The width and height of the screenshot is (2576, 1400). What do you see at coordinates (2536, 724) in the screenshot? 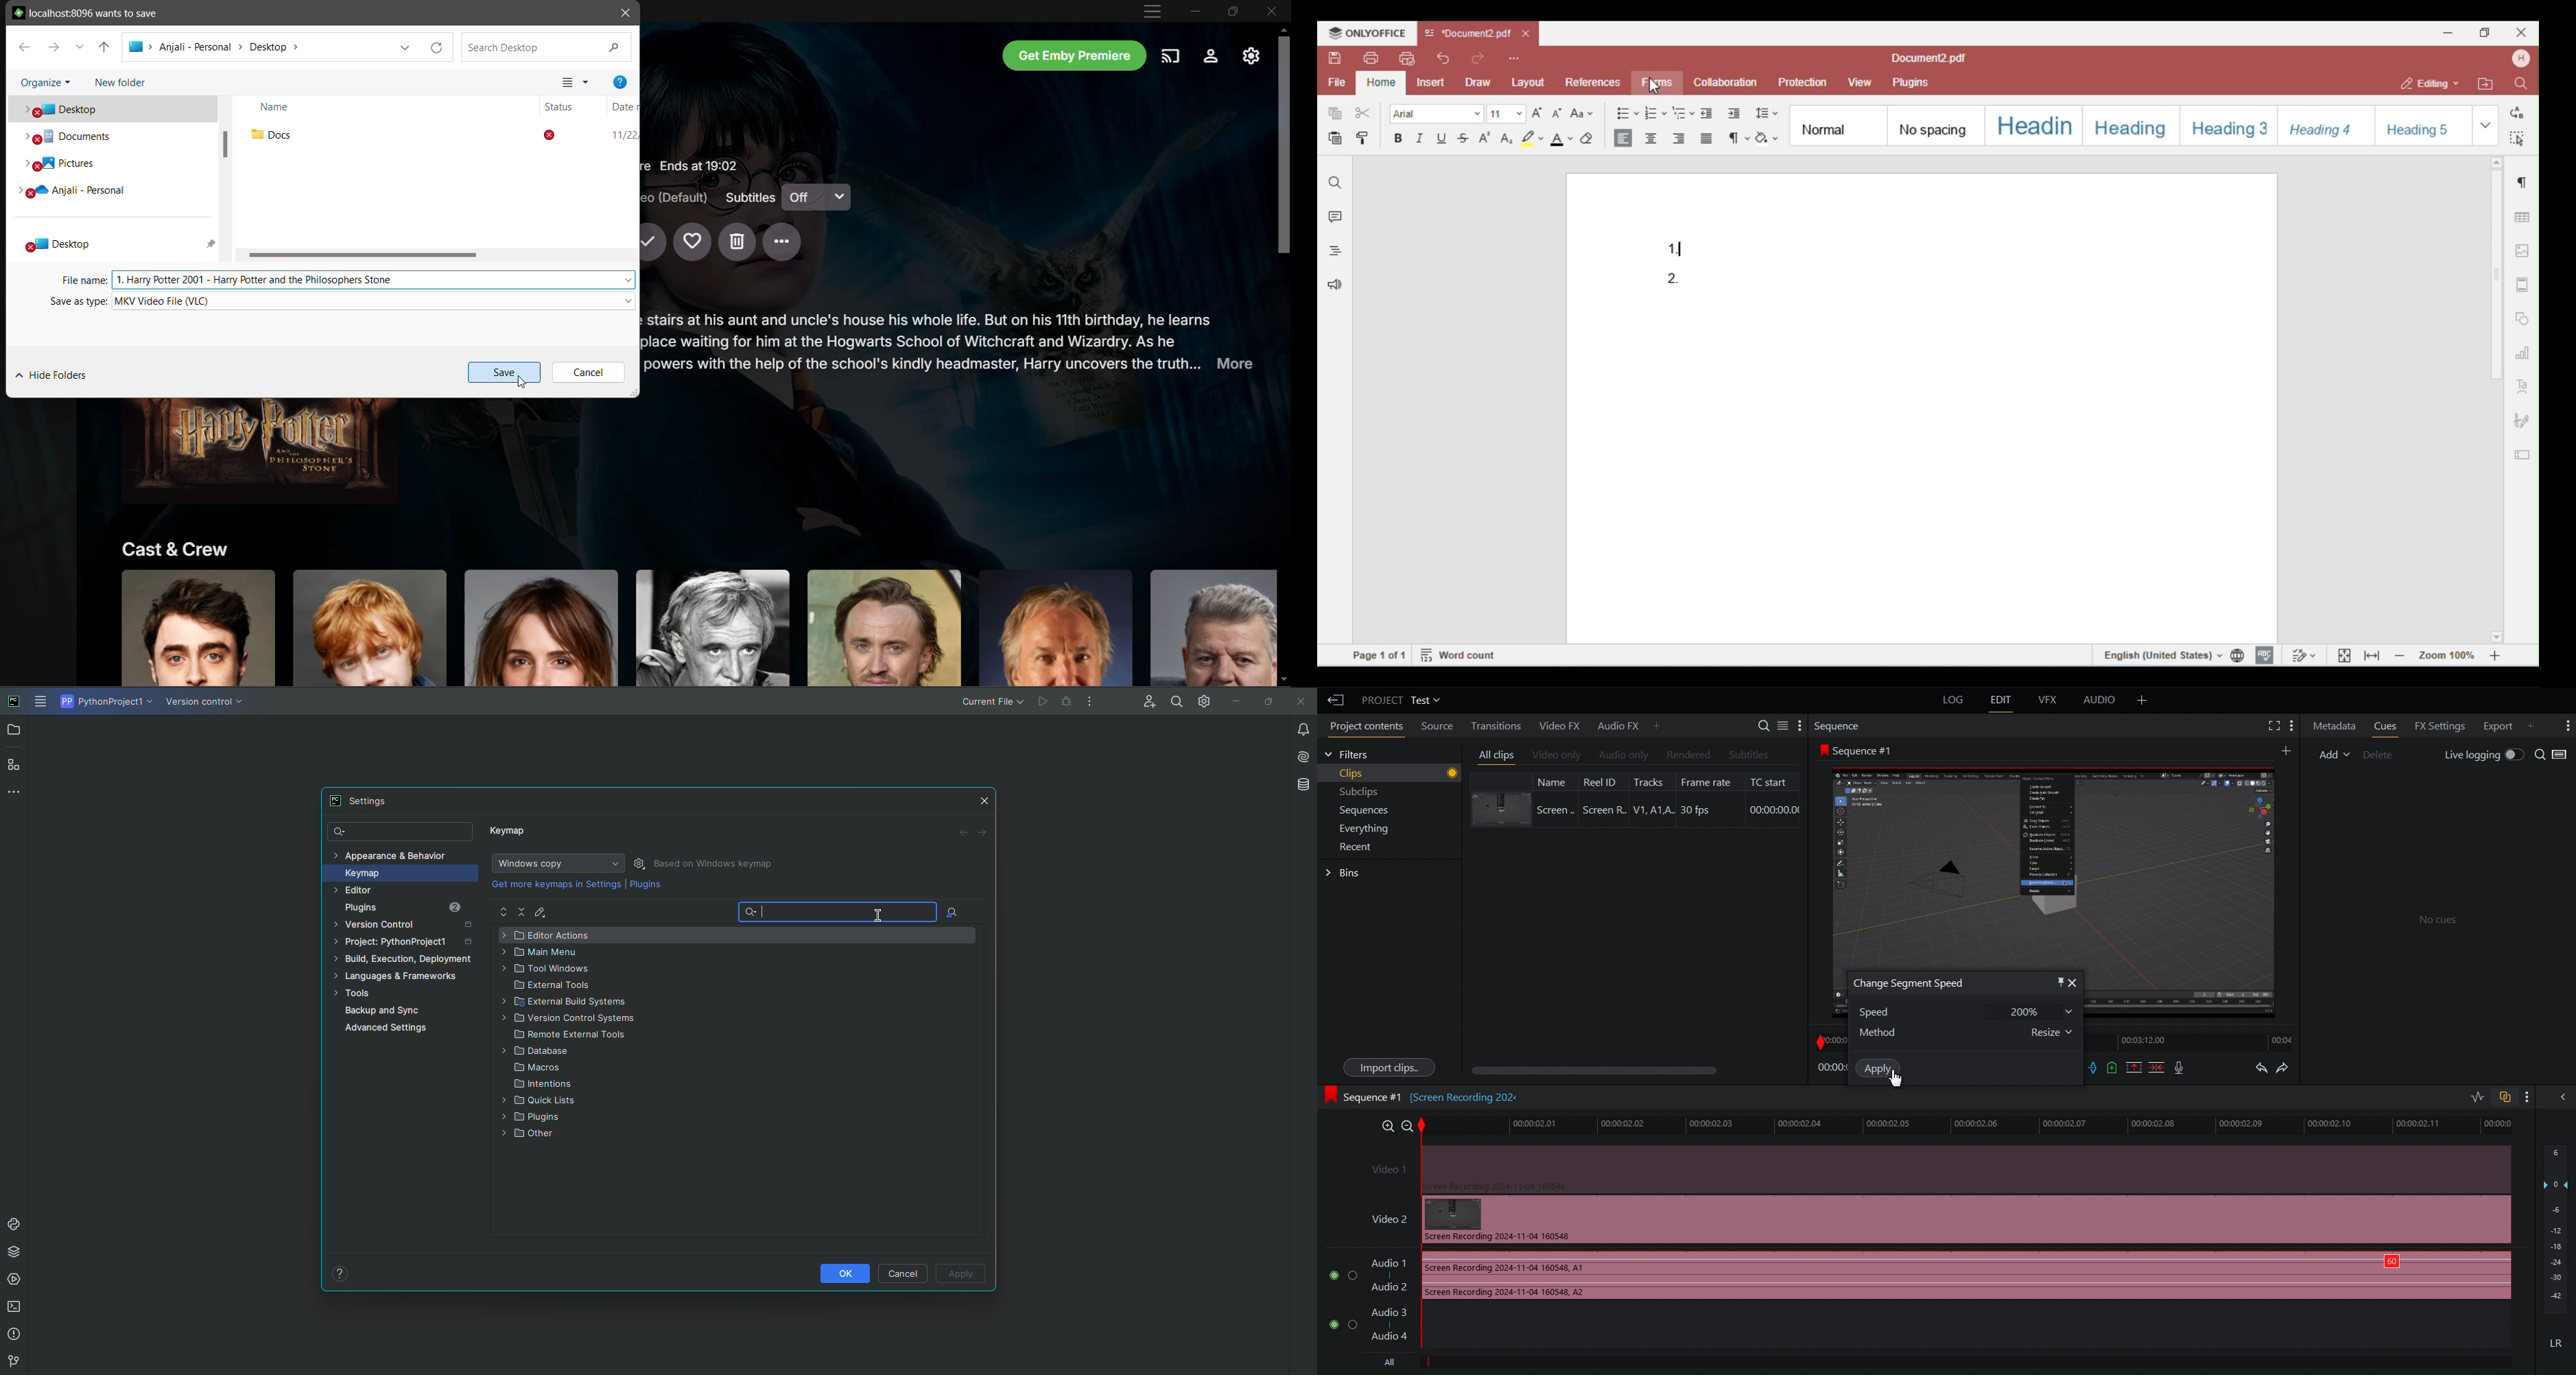
I see `More` at bounding box center [2536, 724].